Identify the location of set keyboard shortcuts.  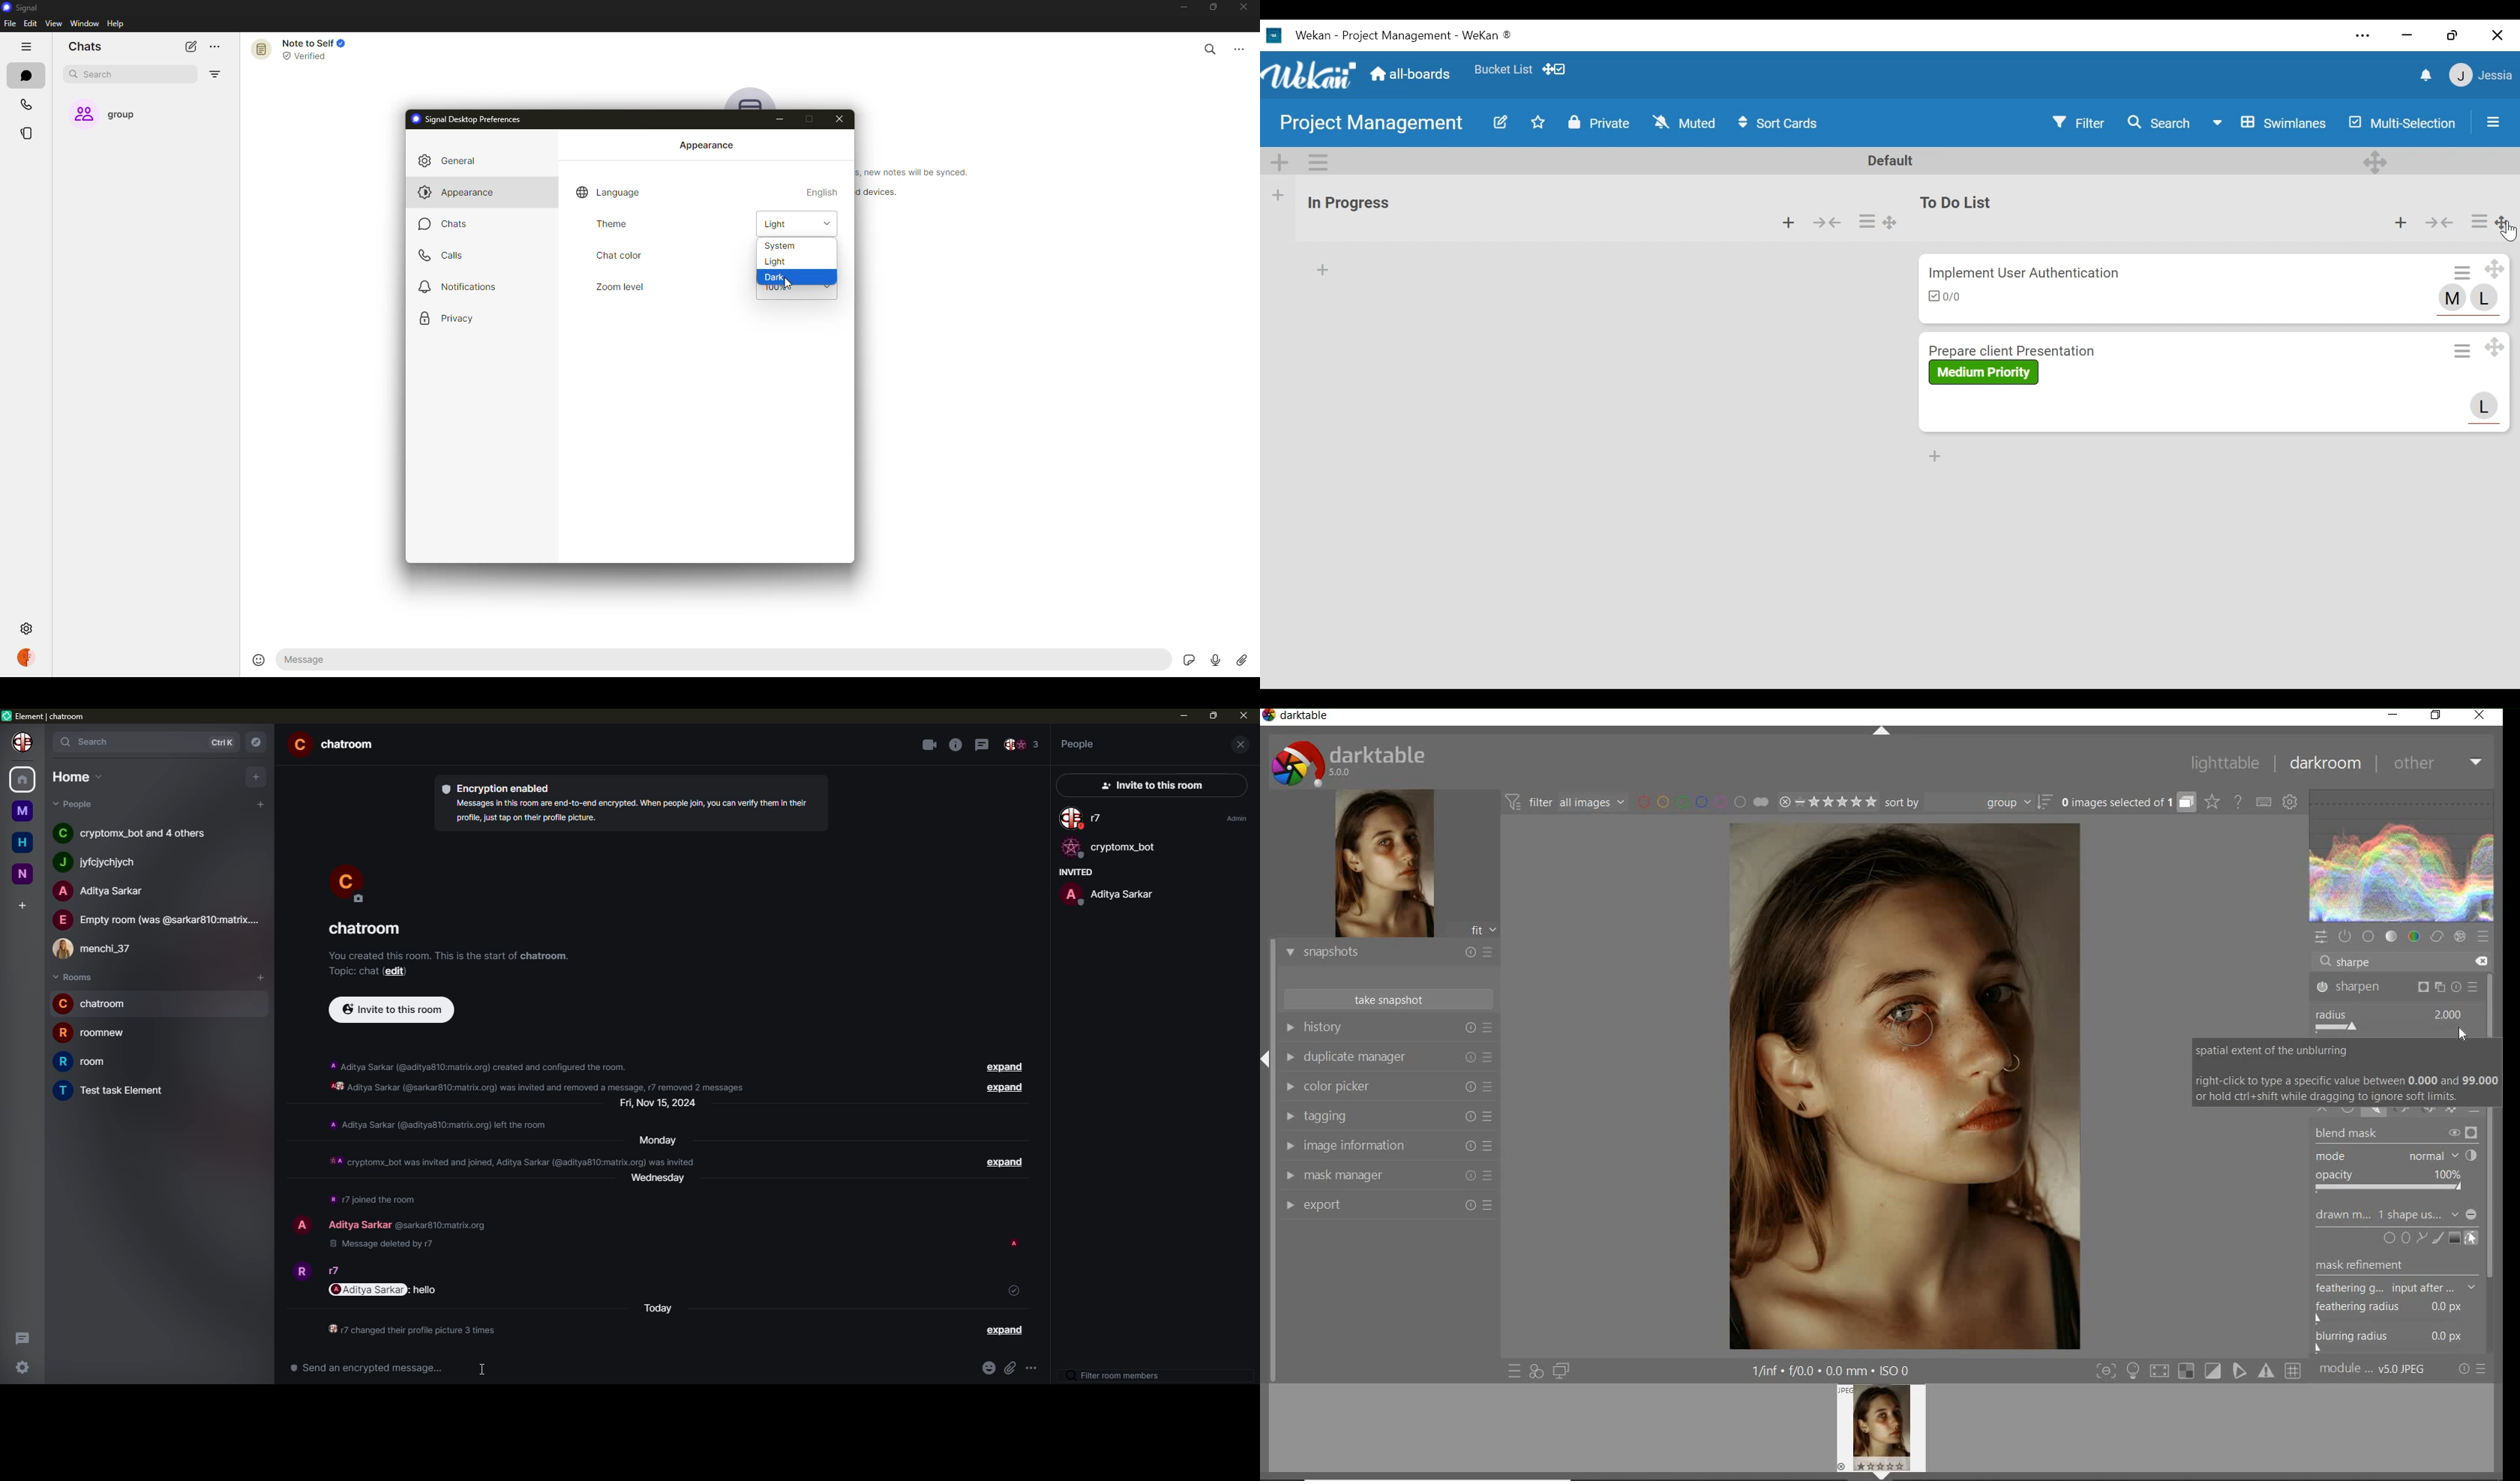
(2263, 803).